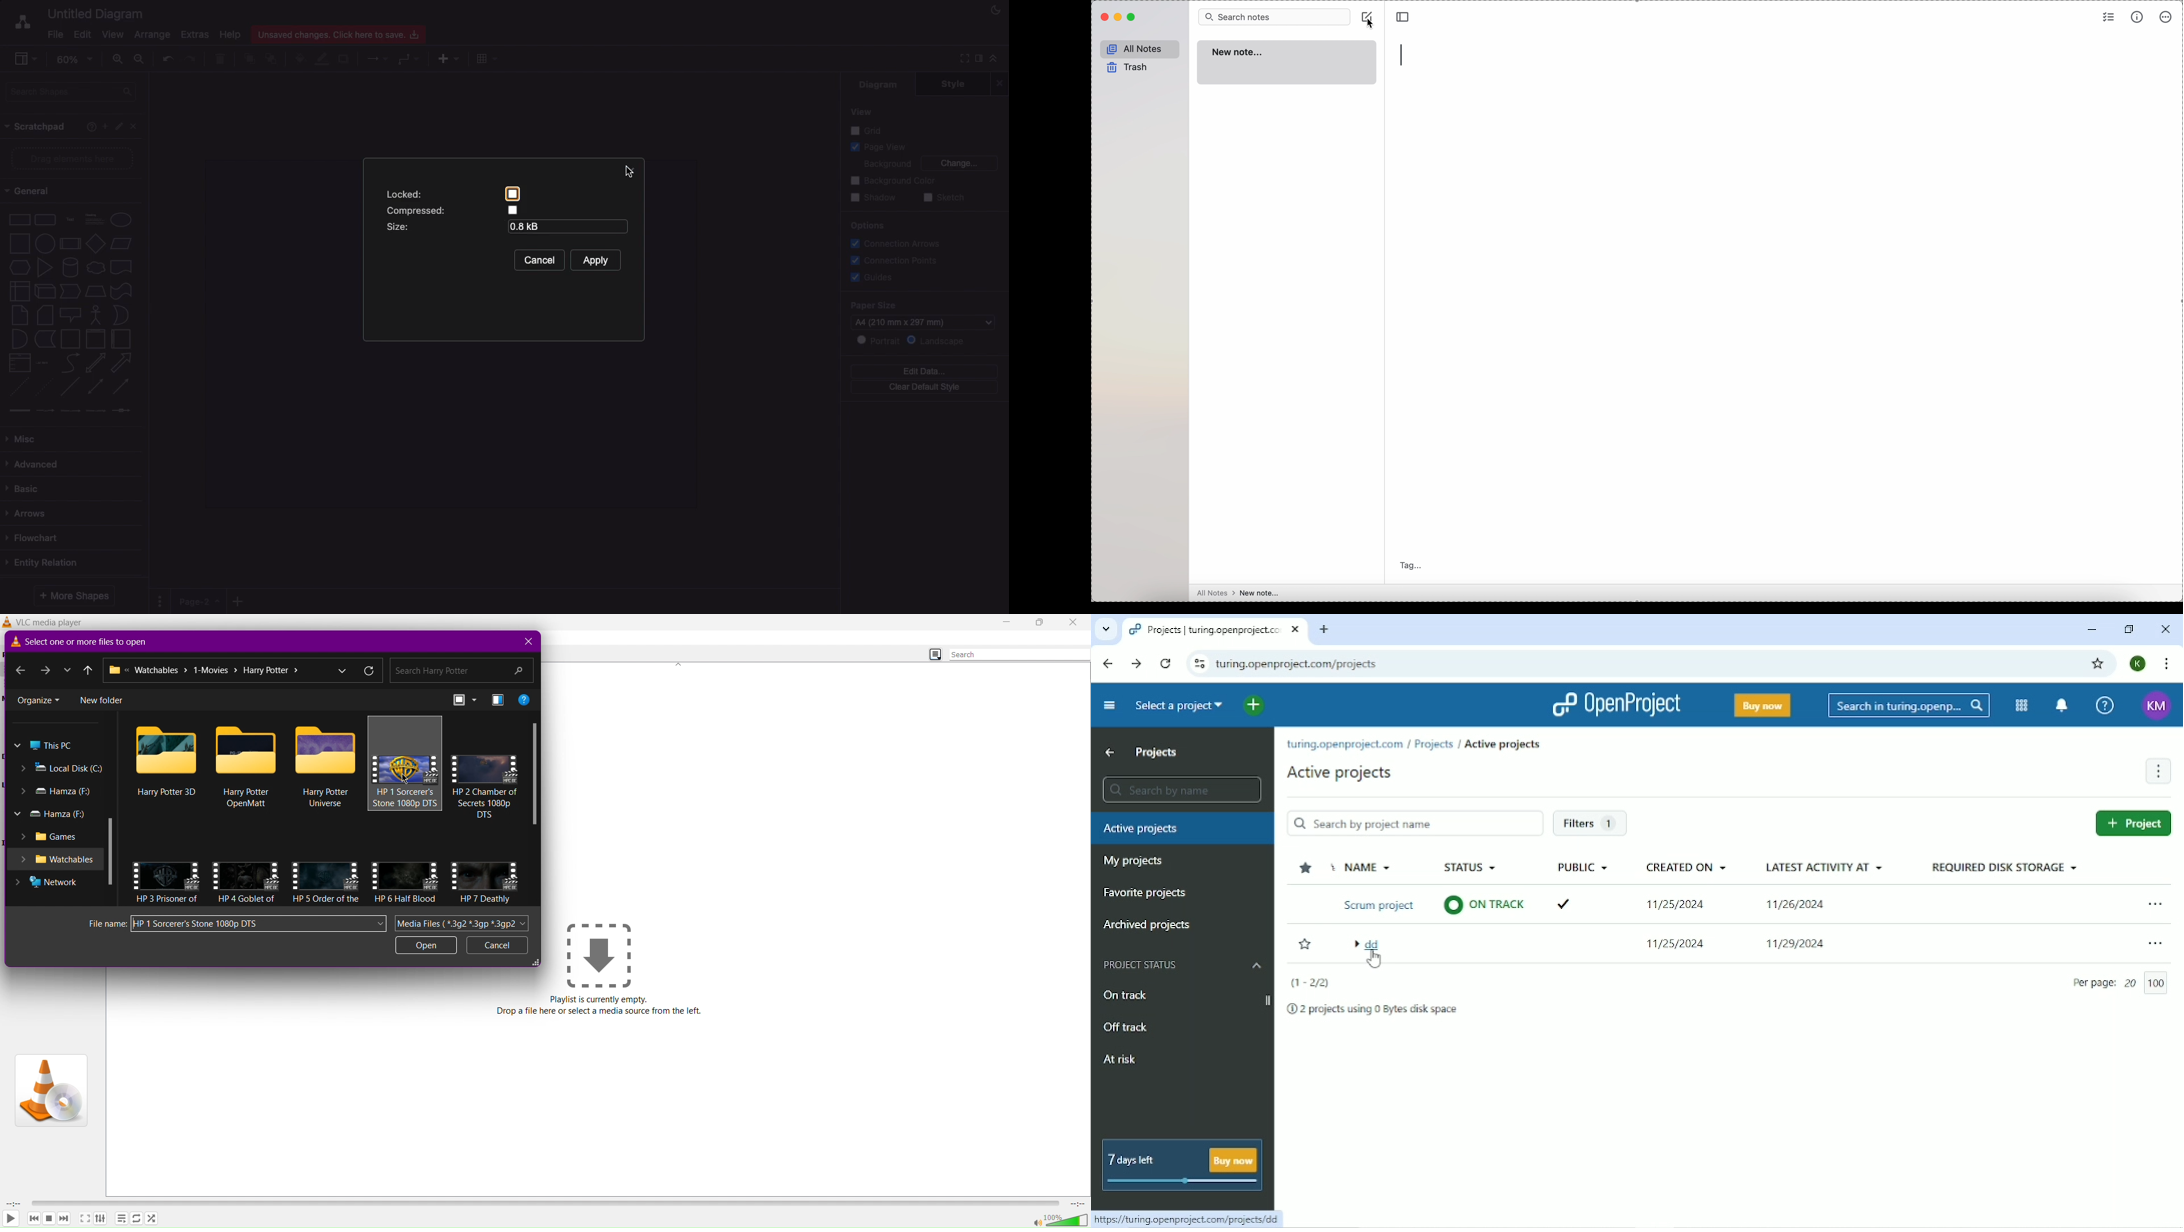 This screenshot has height=1232, width=2184. I want to click on View, so click(113, 34).